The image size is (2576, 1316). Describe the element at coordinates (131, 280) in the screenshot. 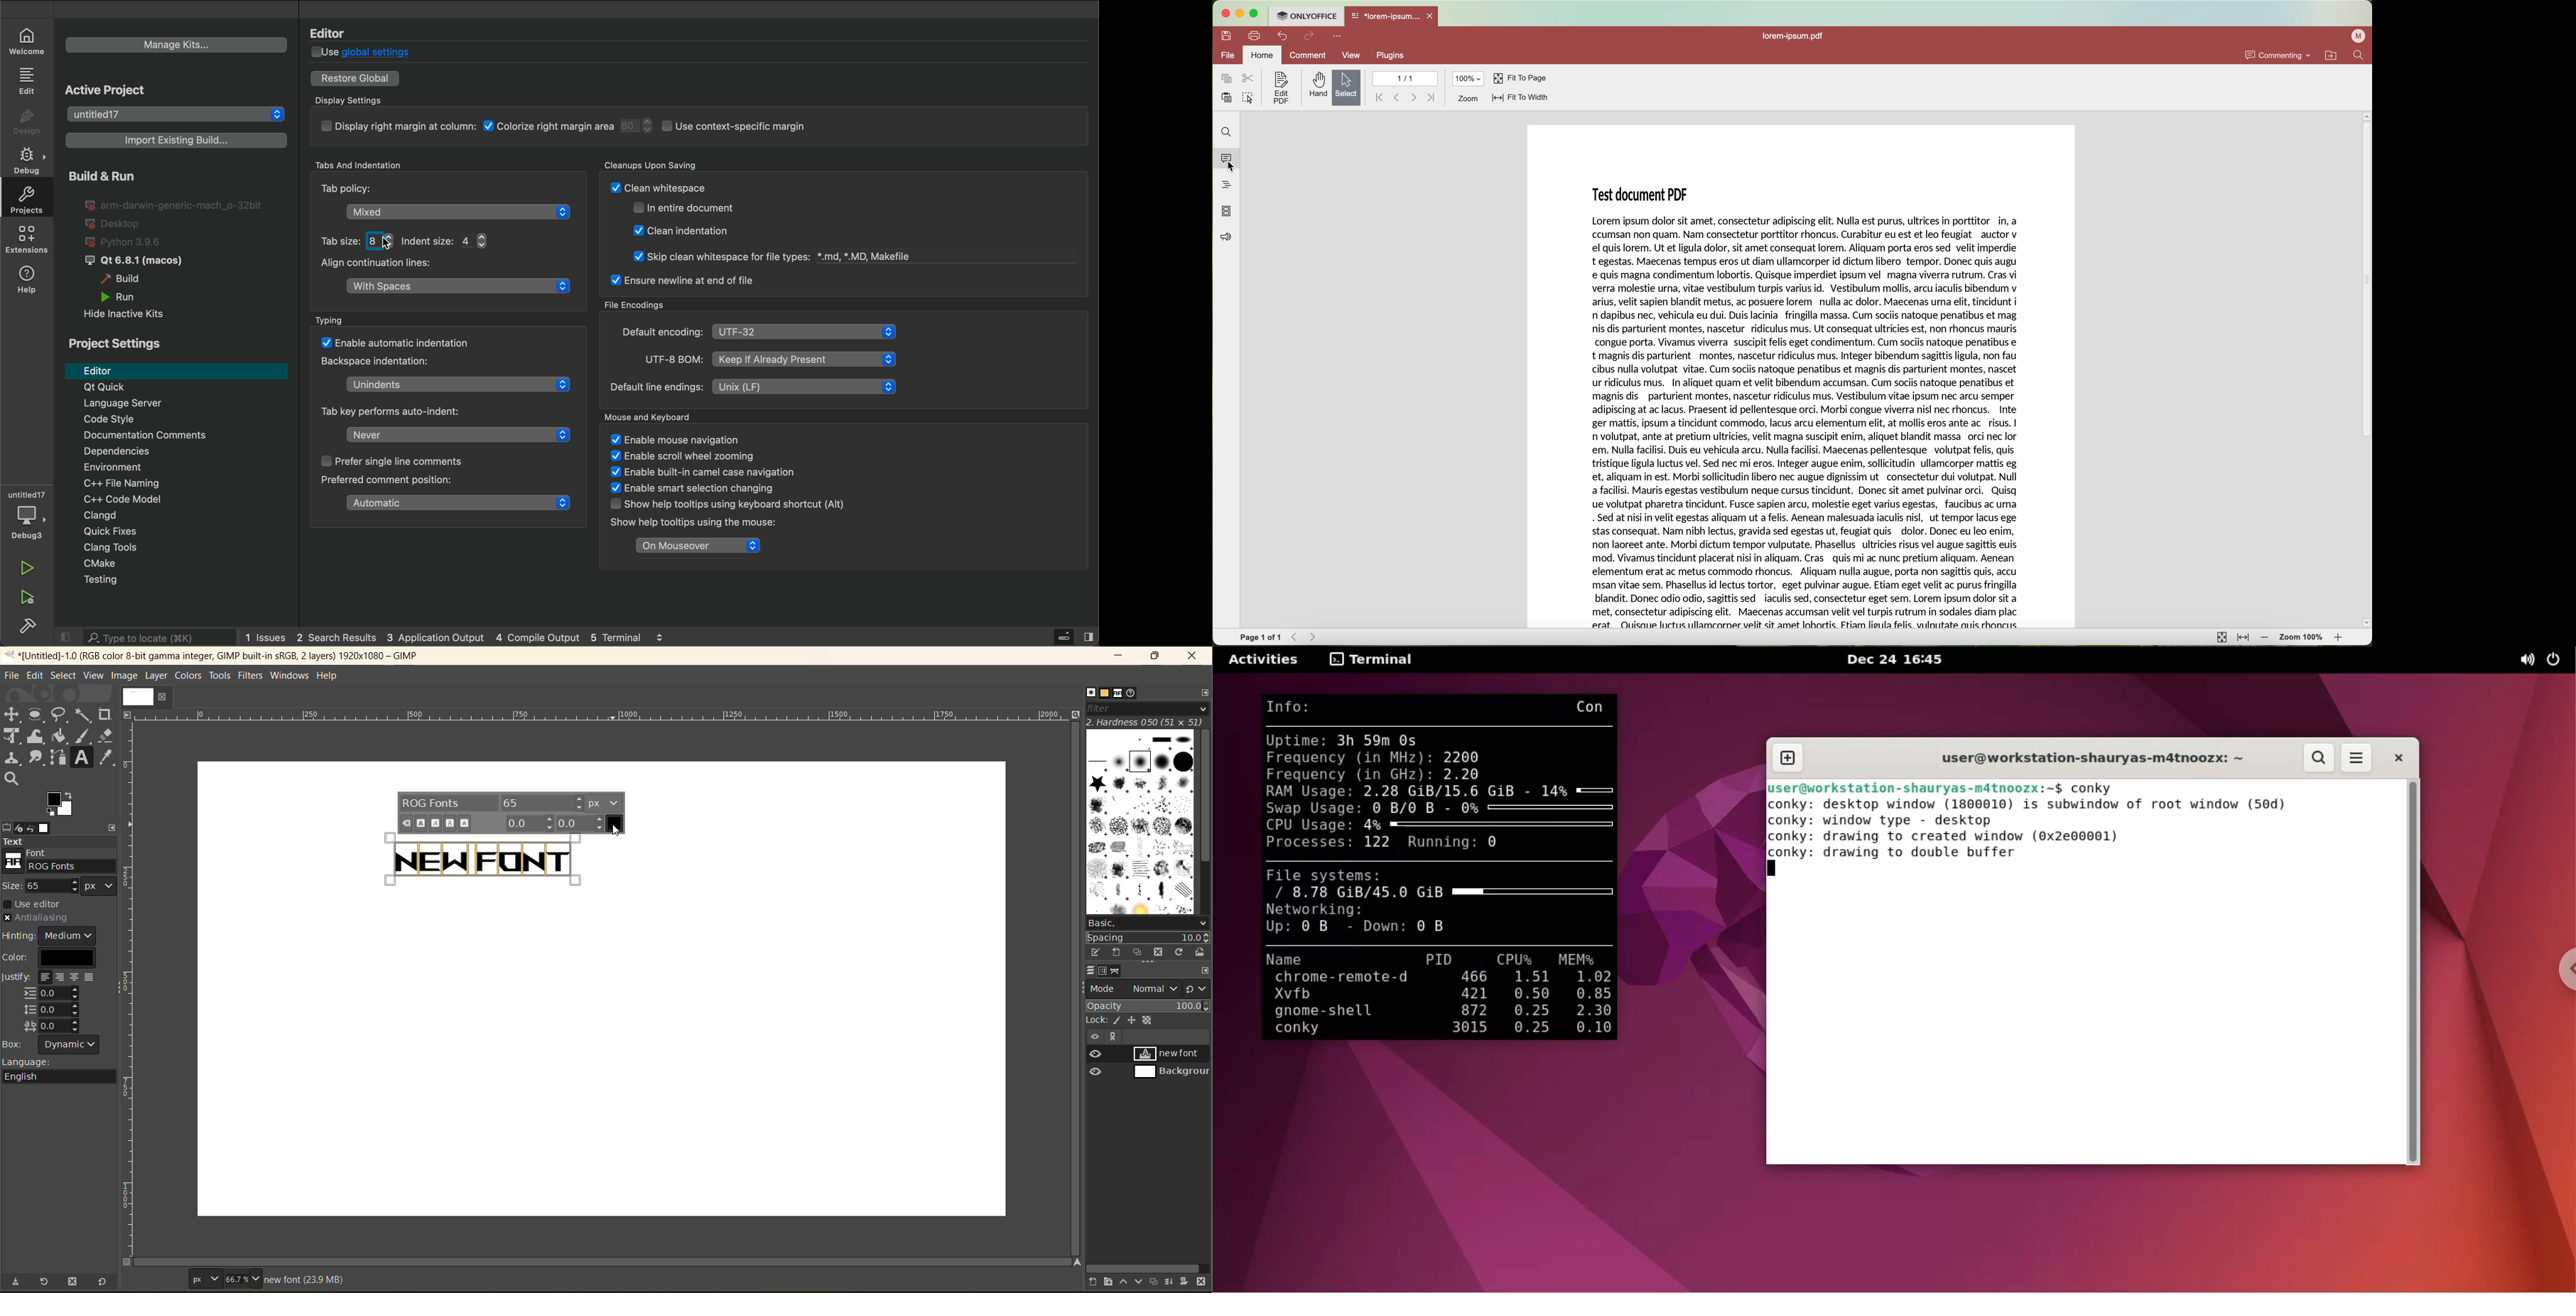

I see `build ` at that location.